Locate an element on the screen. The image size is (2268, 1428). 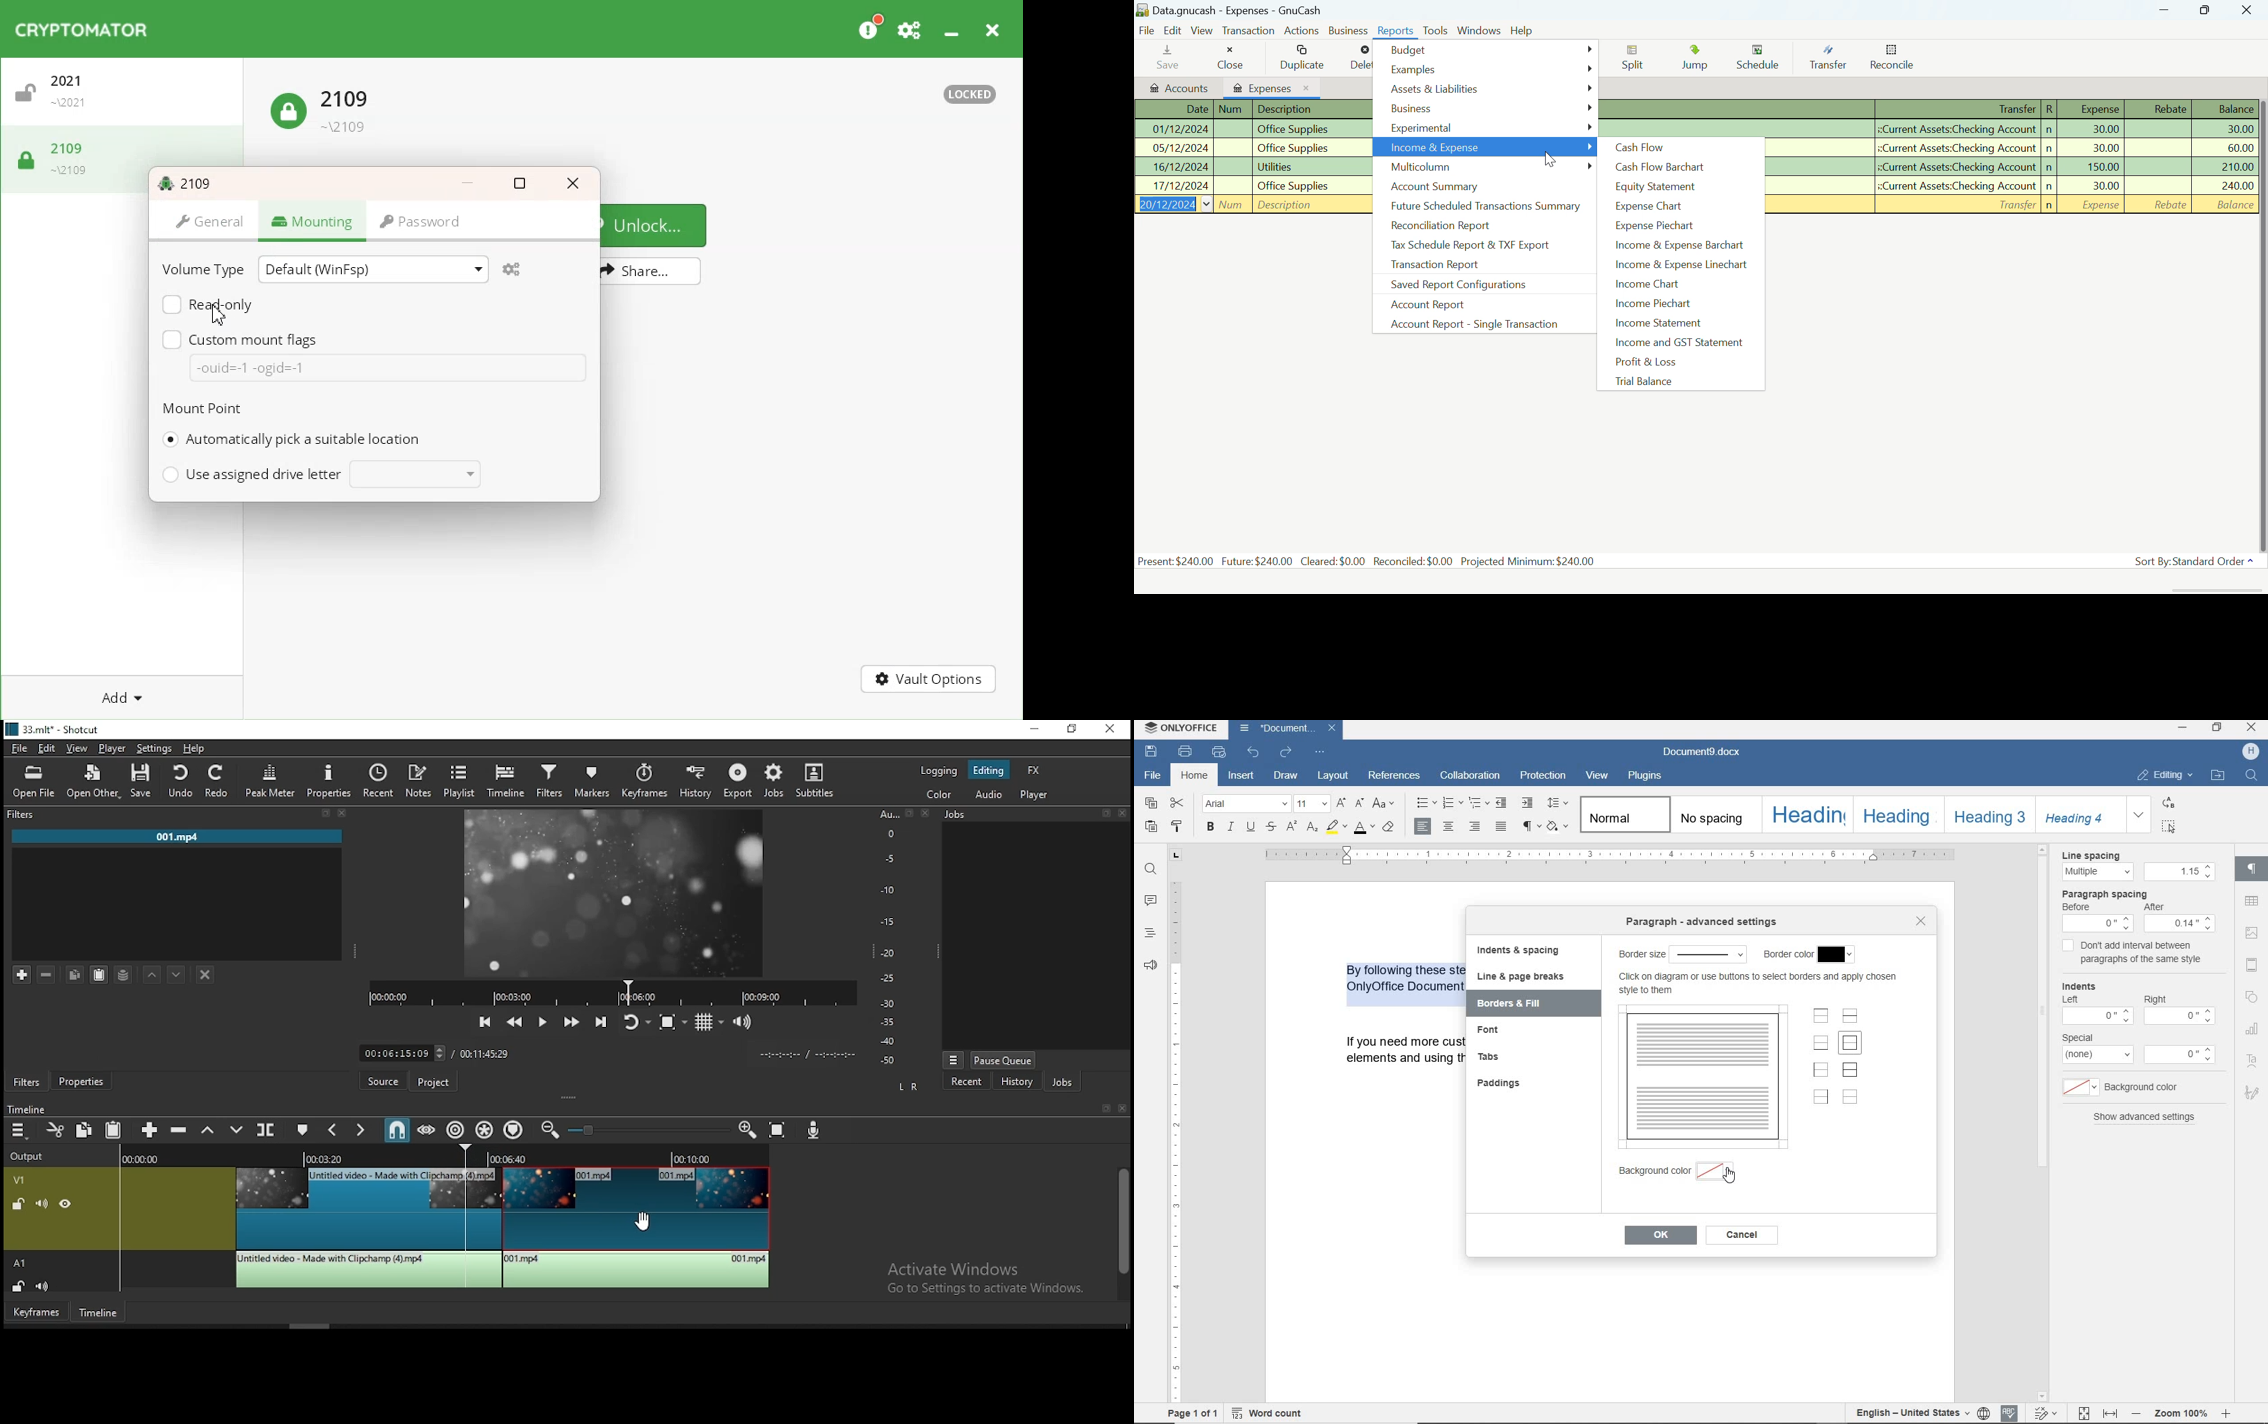
skip to next point is located at coordinates (601, 1023).